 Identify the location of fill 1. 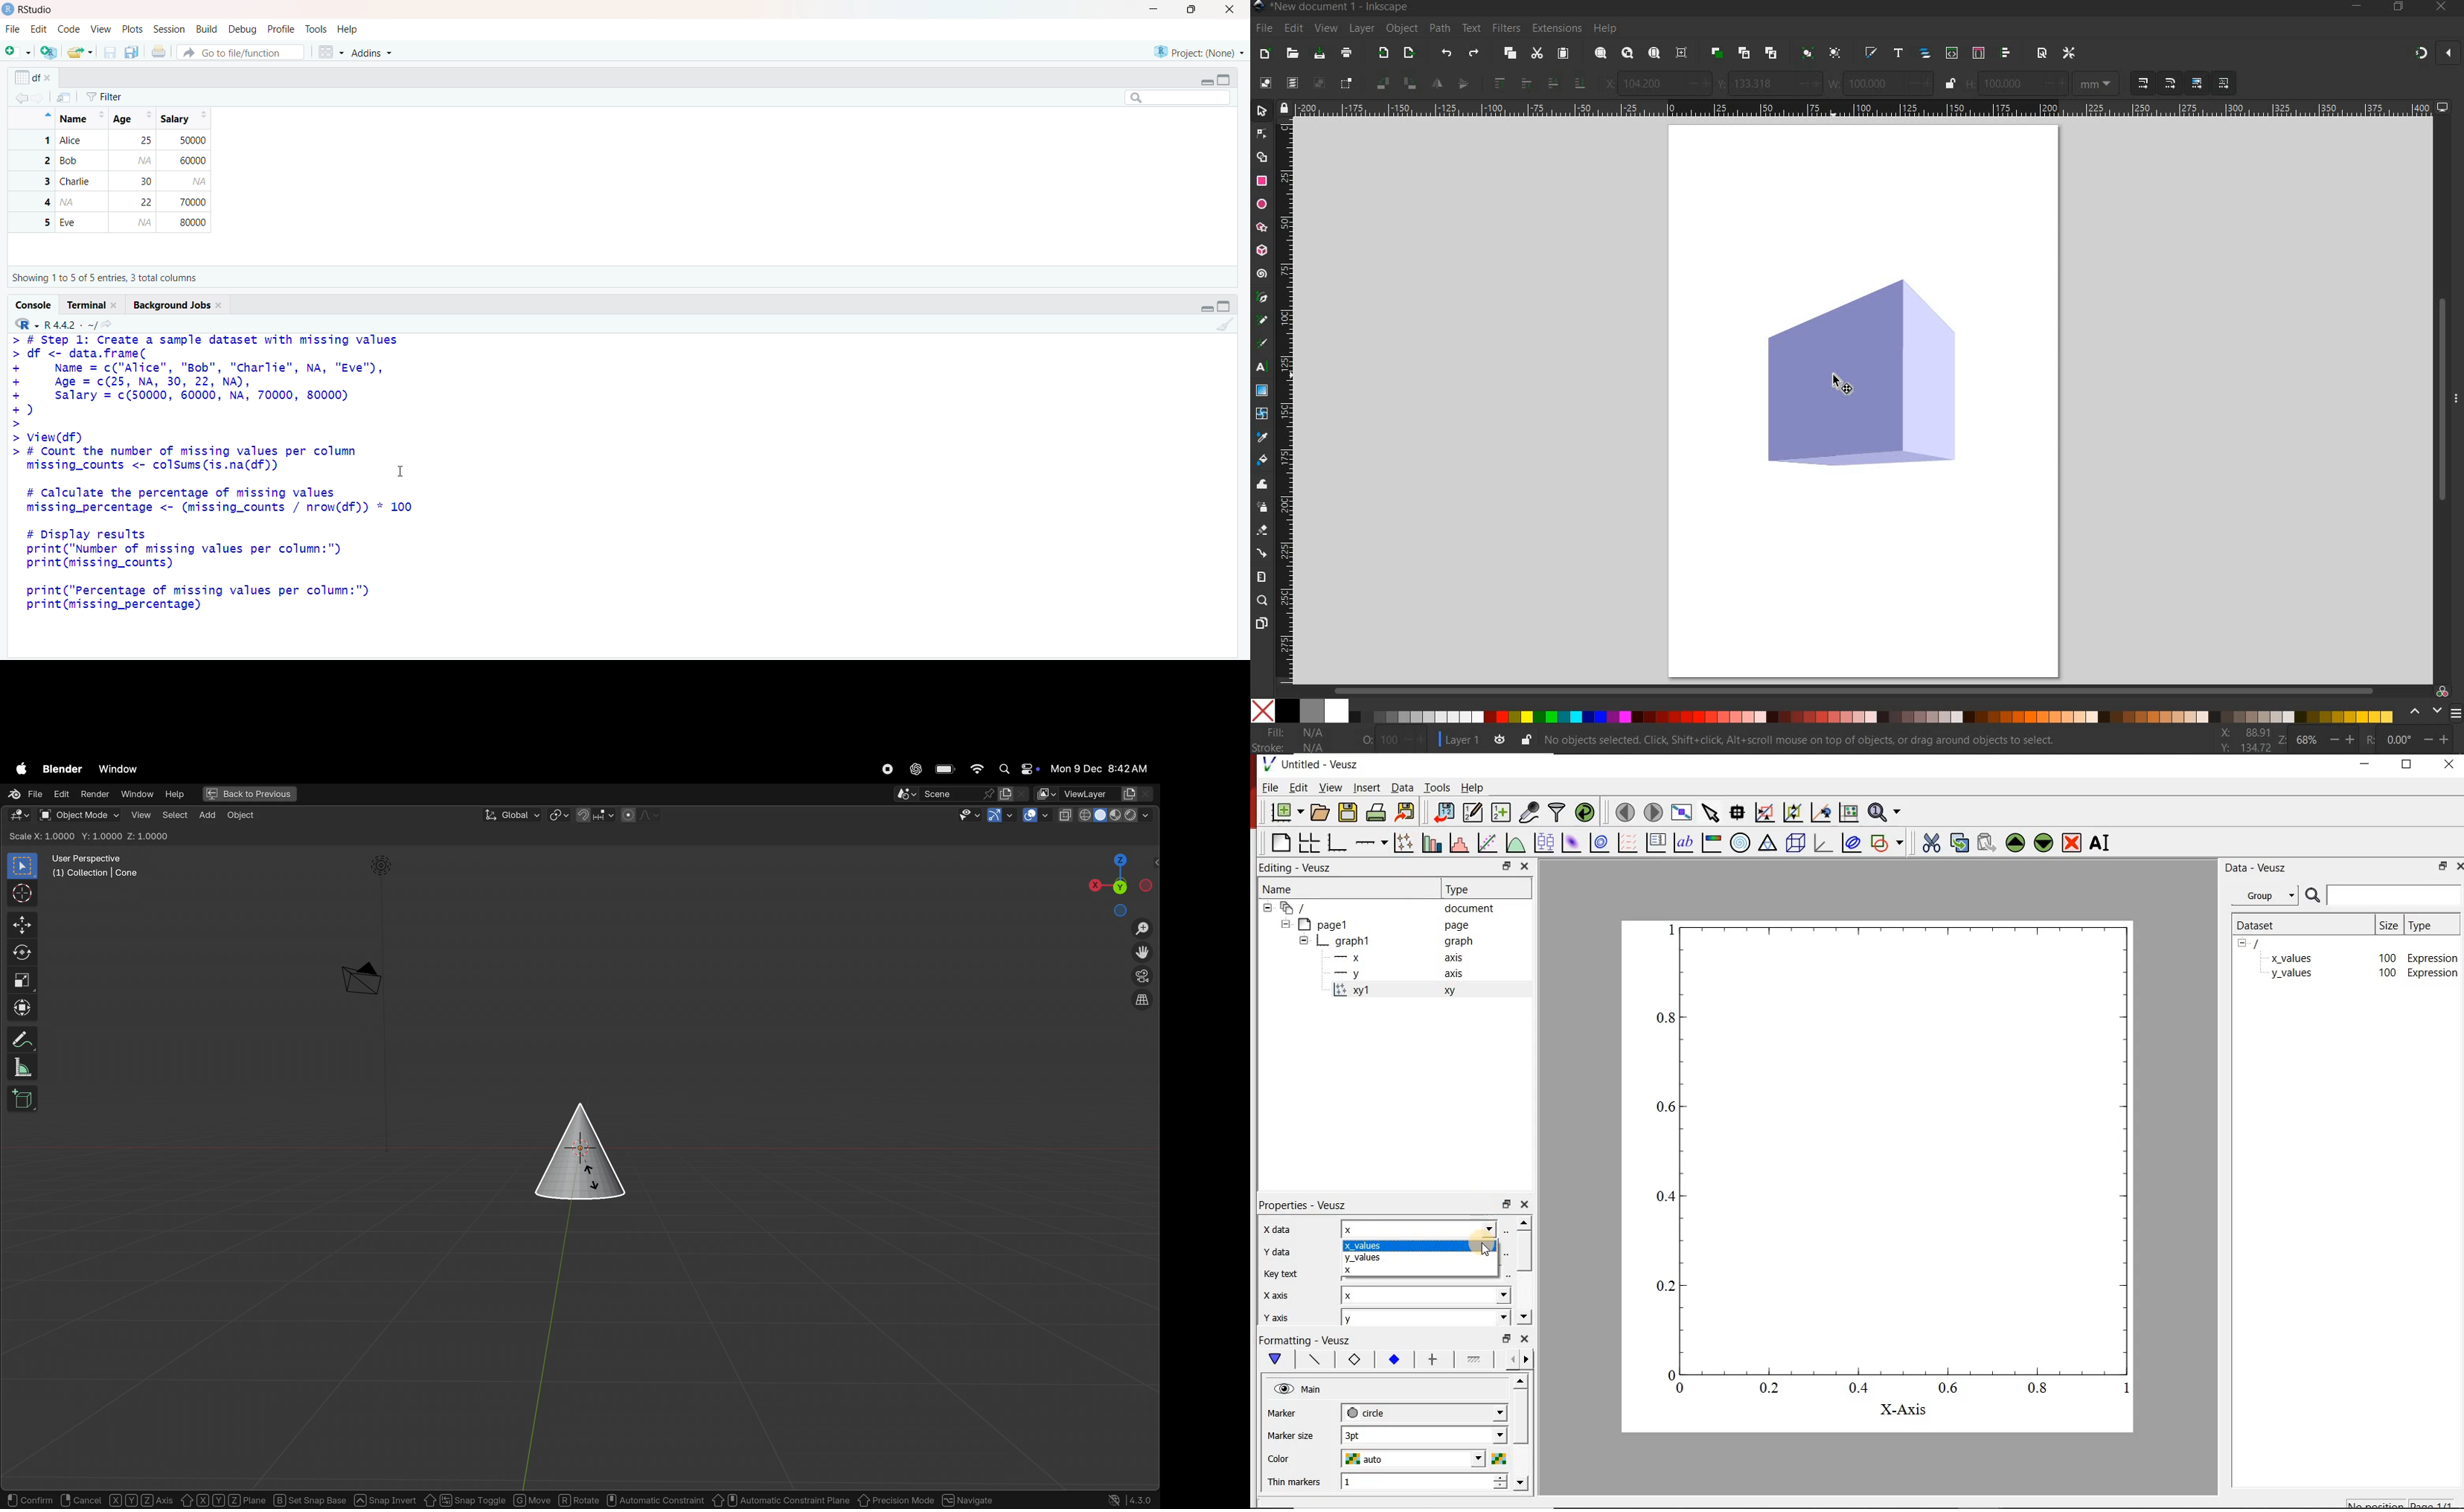
(1478, 1359).